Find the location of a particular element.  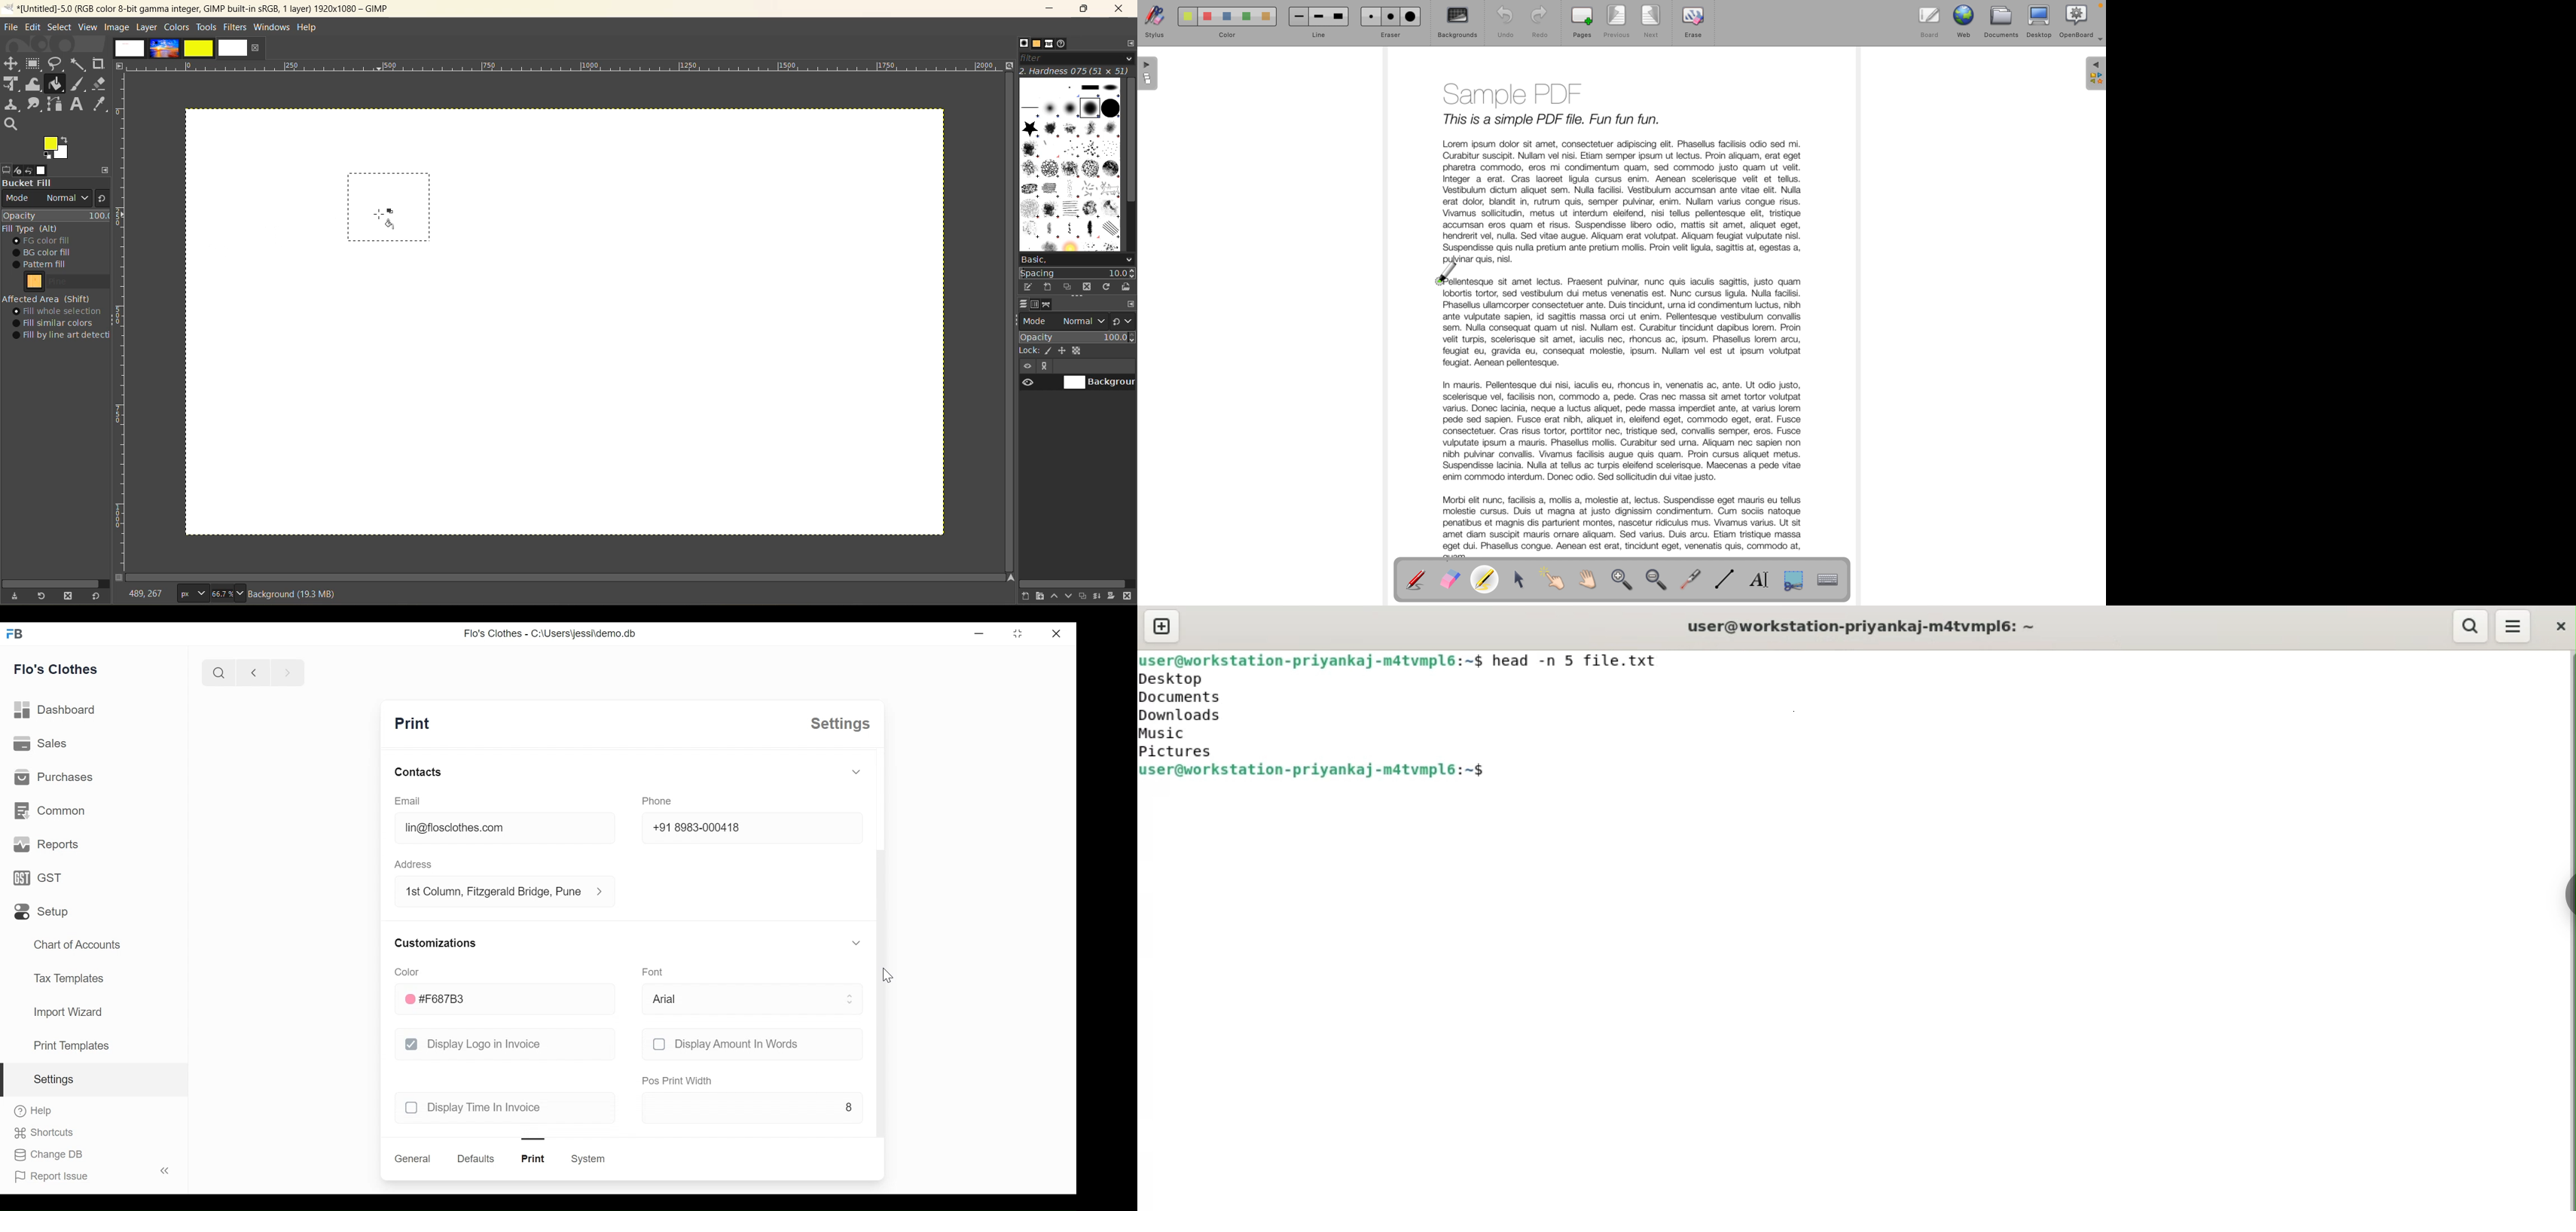

FB is located at coordinates (16, 633).